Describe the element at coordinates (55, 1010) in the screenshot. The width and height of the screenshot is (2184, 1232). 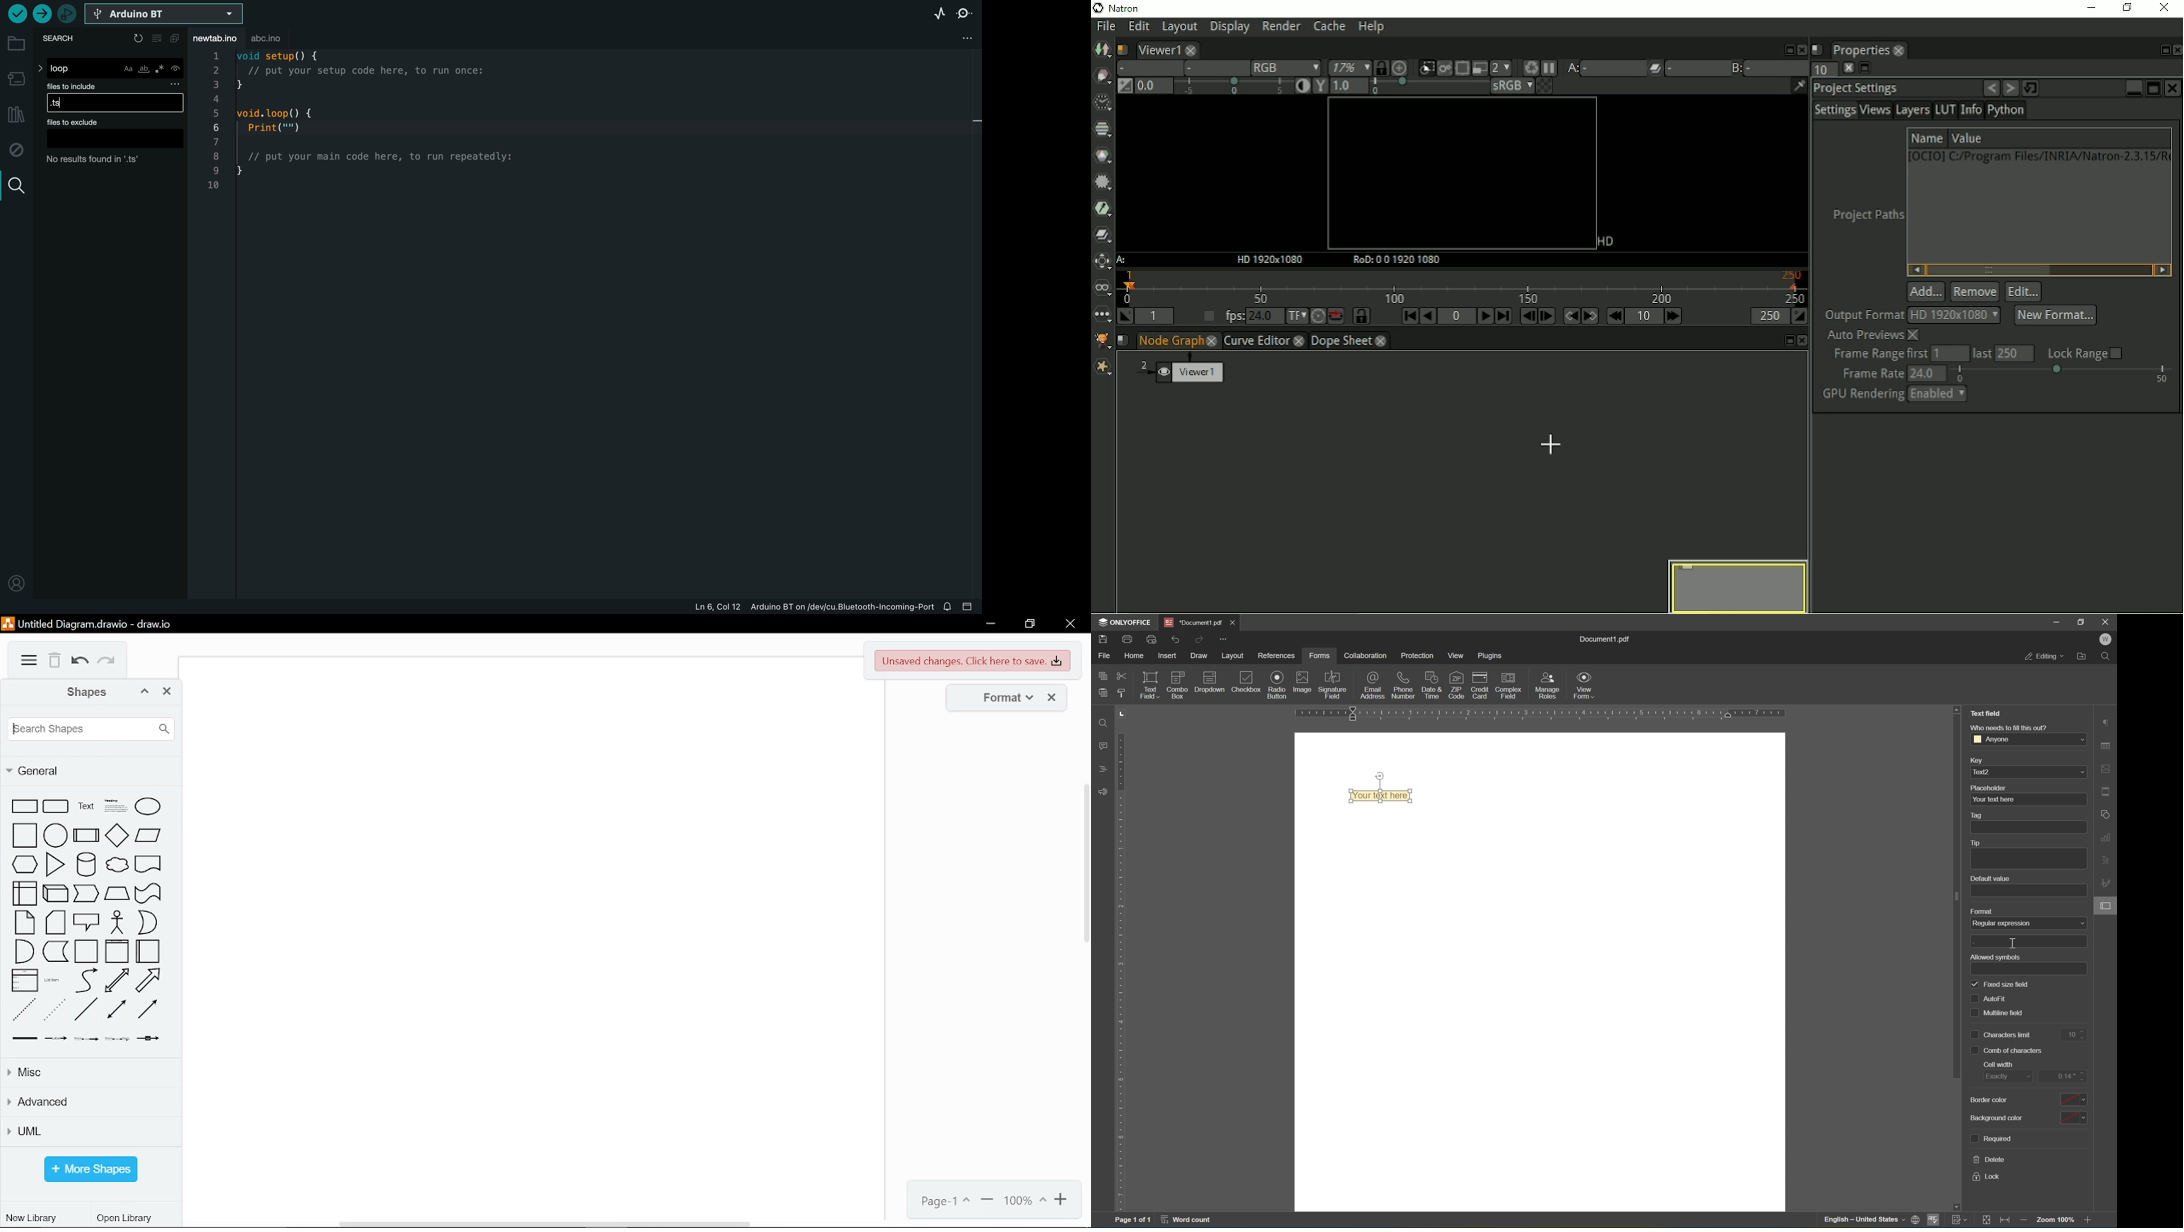
I see `dotted line` at that location.